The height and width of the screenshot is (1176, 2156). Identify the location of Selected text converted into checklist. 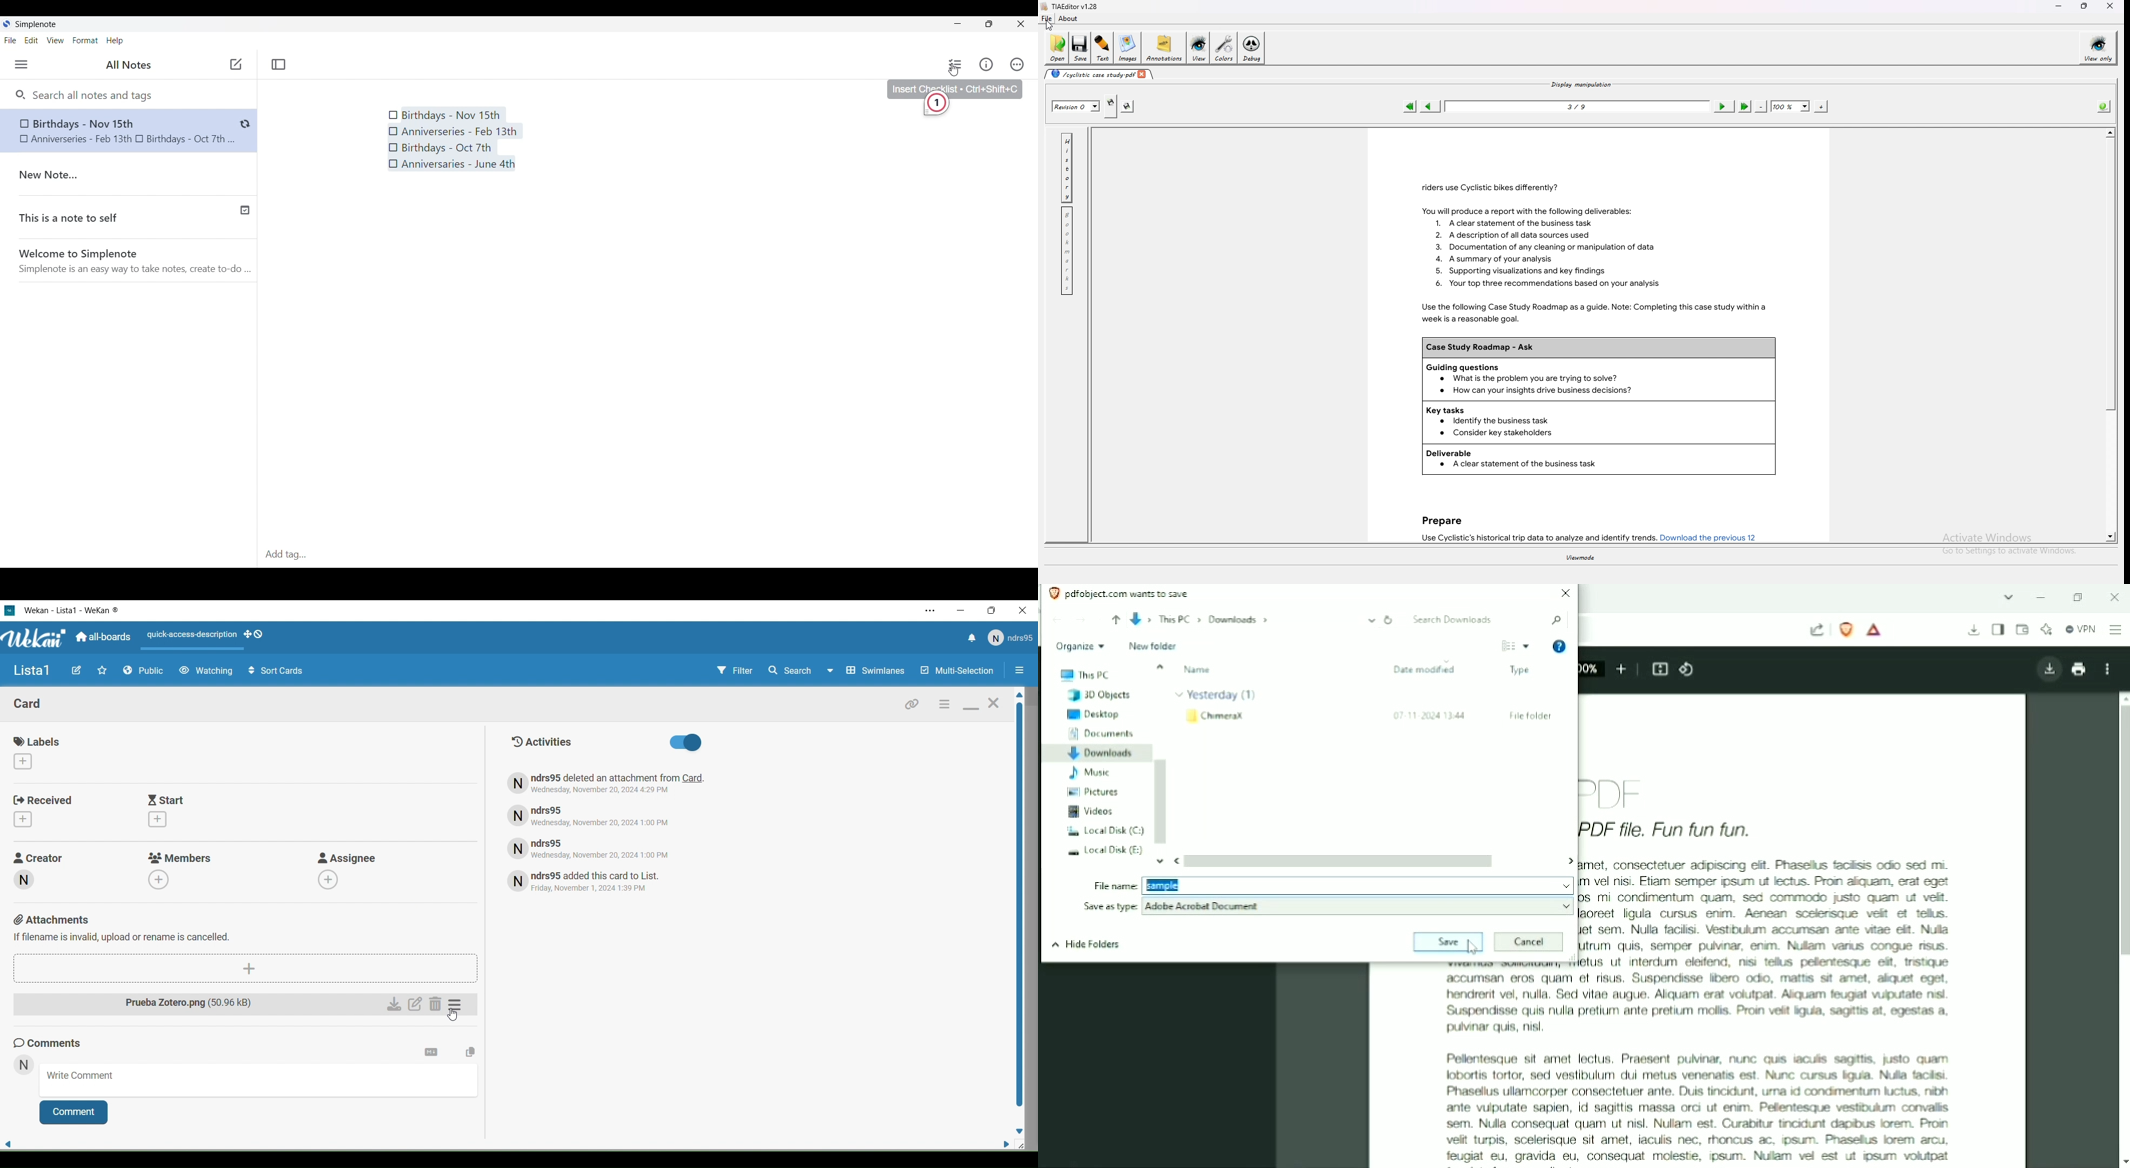
(455, 139).